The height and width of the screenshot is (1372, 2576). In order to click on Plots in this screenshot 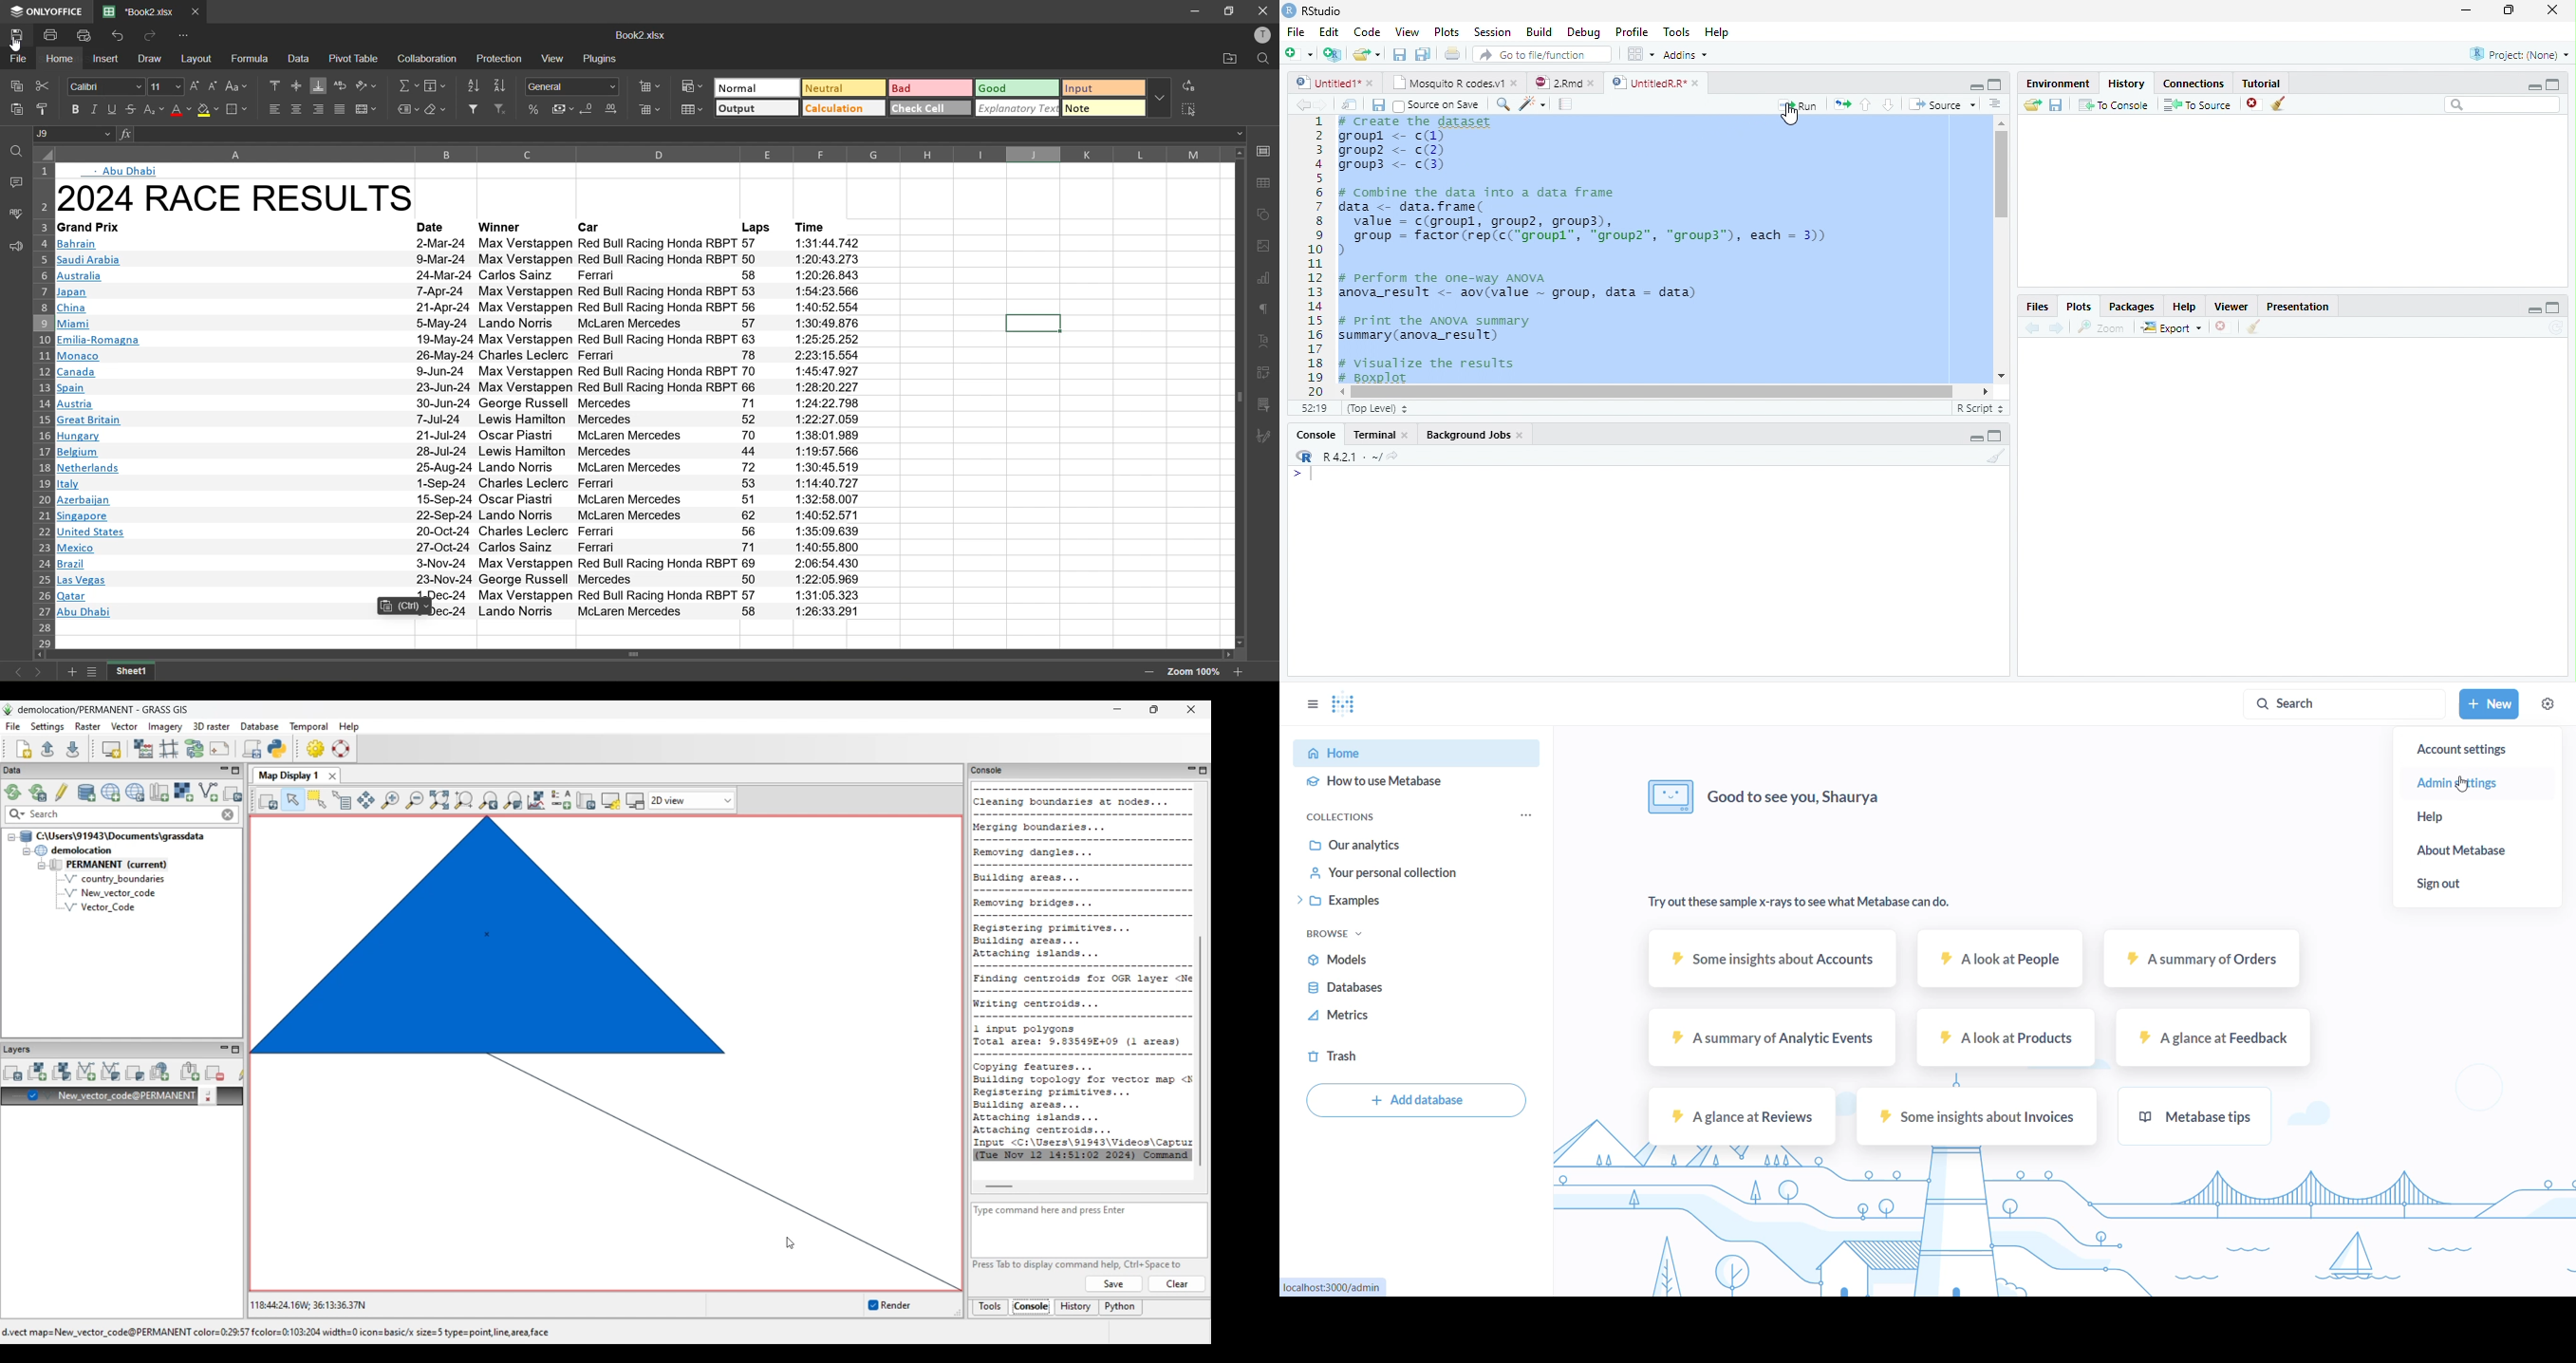, I will do `click(2078, 307)`.